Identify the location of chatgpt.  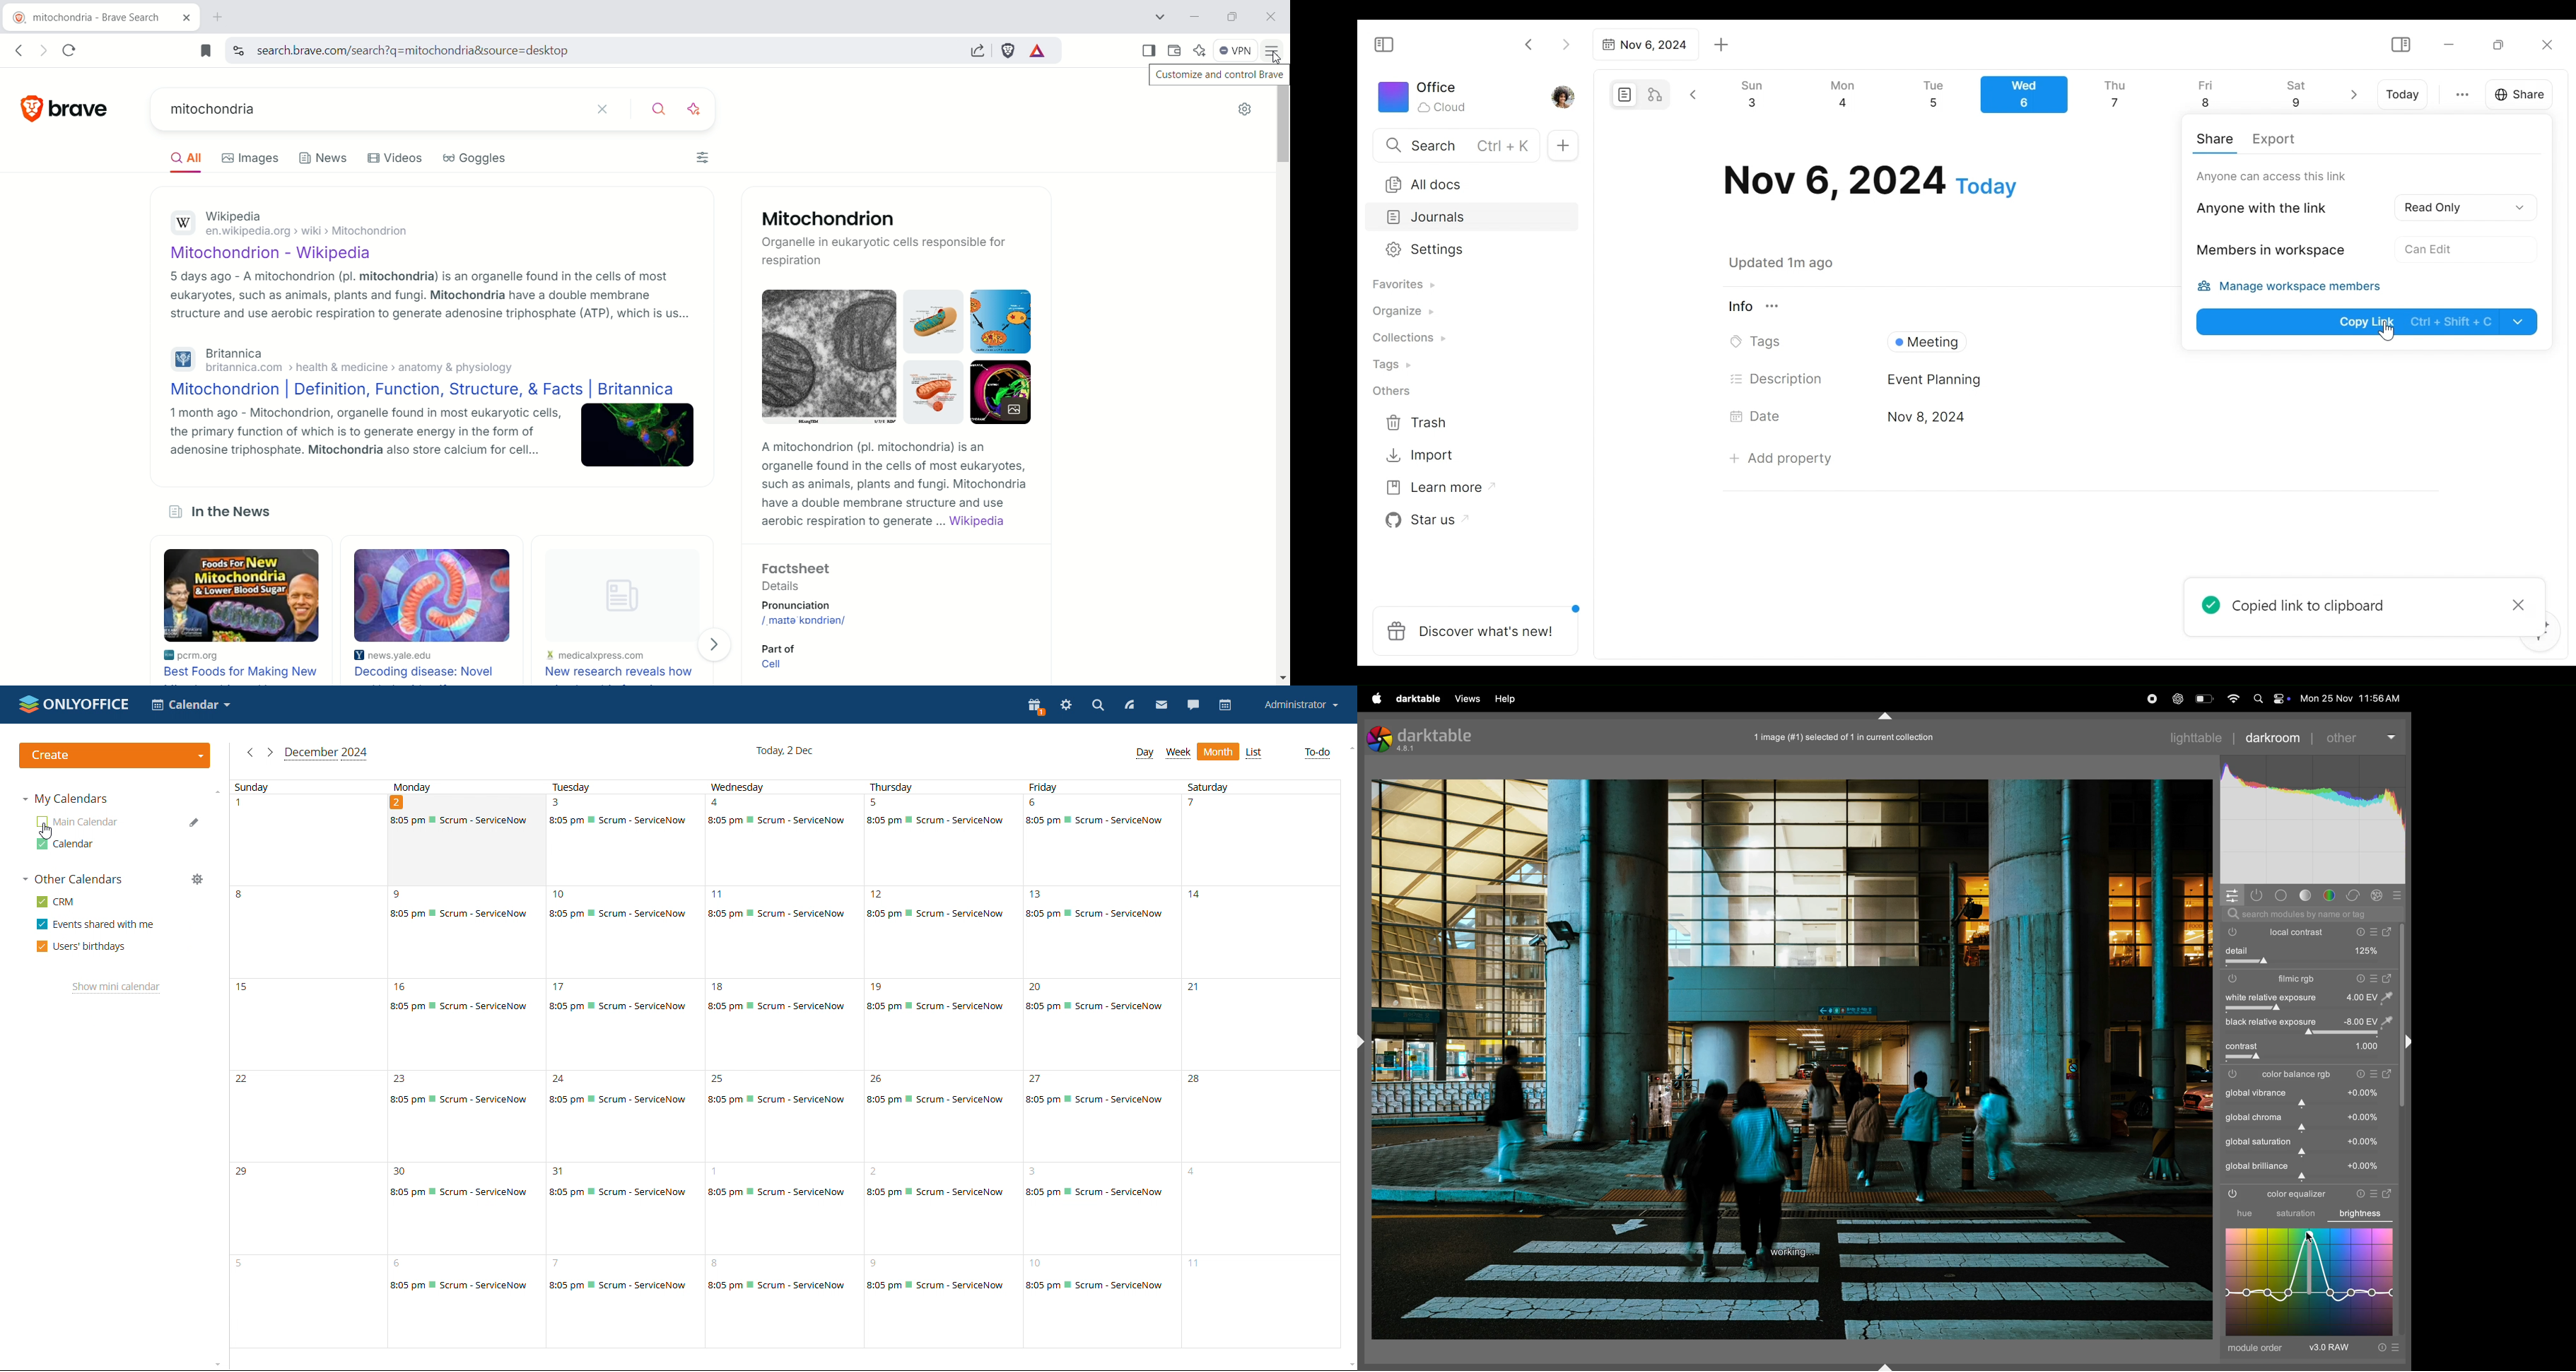
(2180, 698).